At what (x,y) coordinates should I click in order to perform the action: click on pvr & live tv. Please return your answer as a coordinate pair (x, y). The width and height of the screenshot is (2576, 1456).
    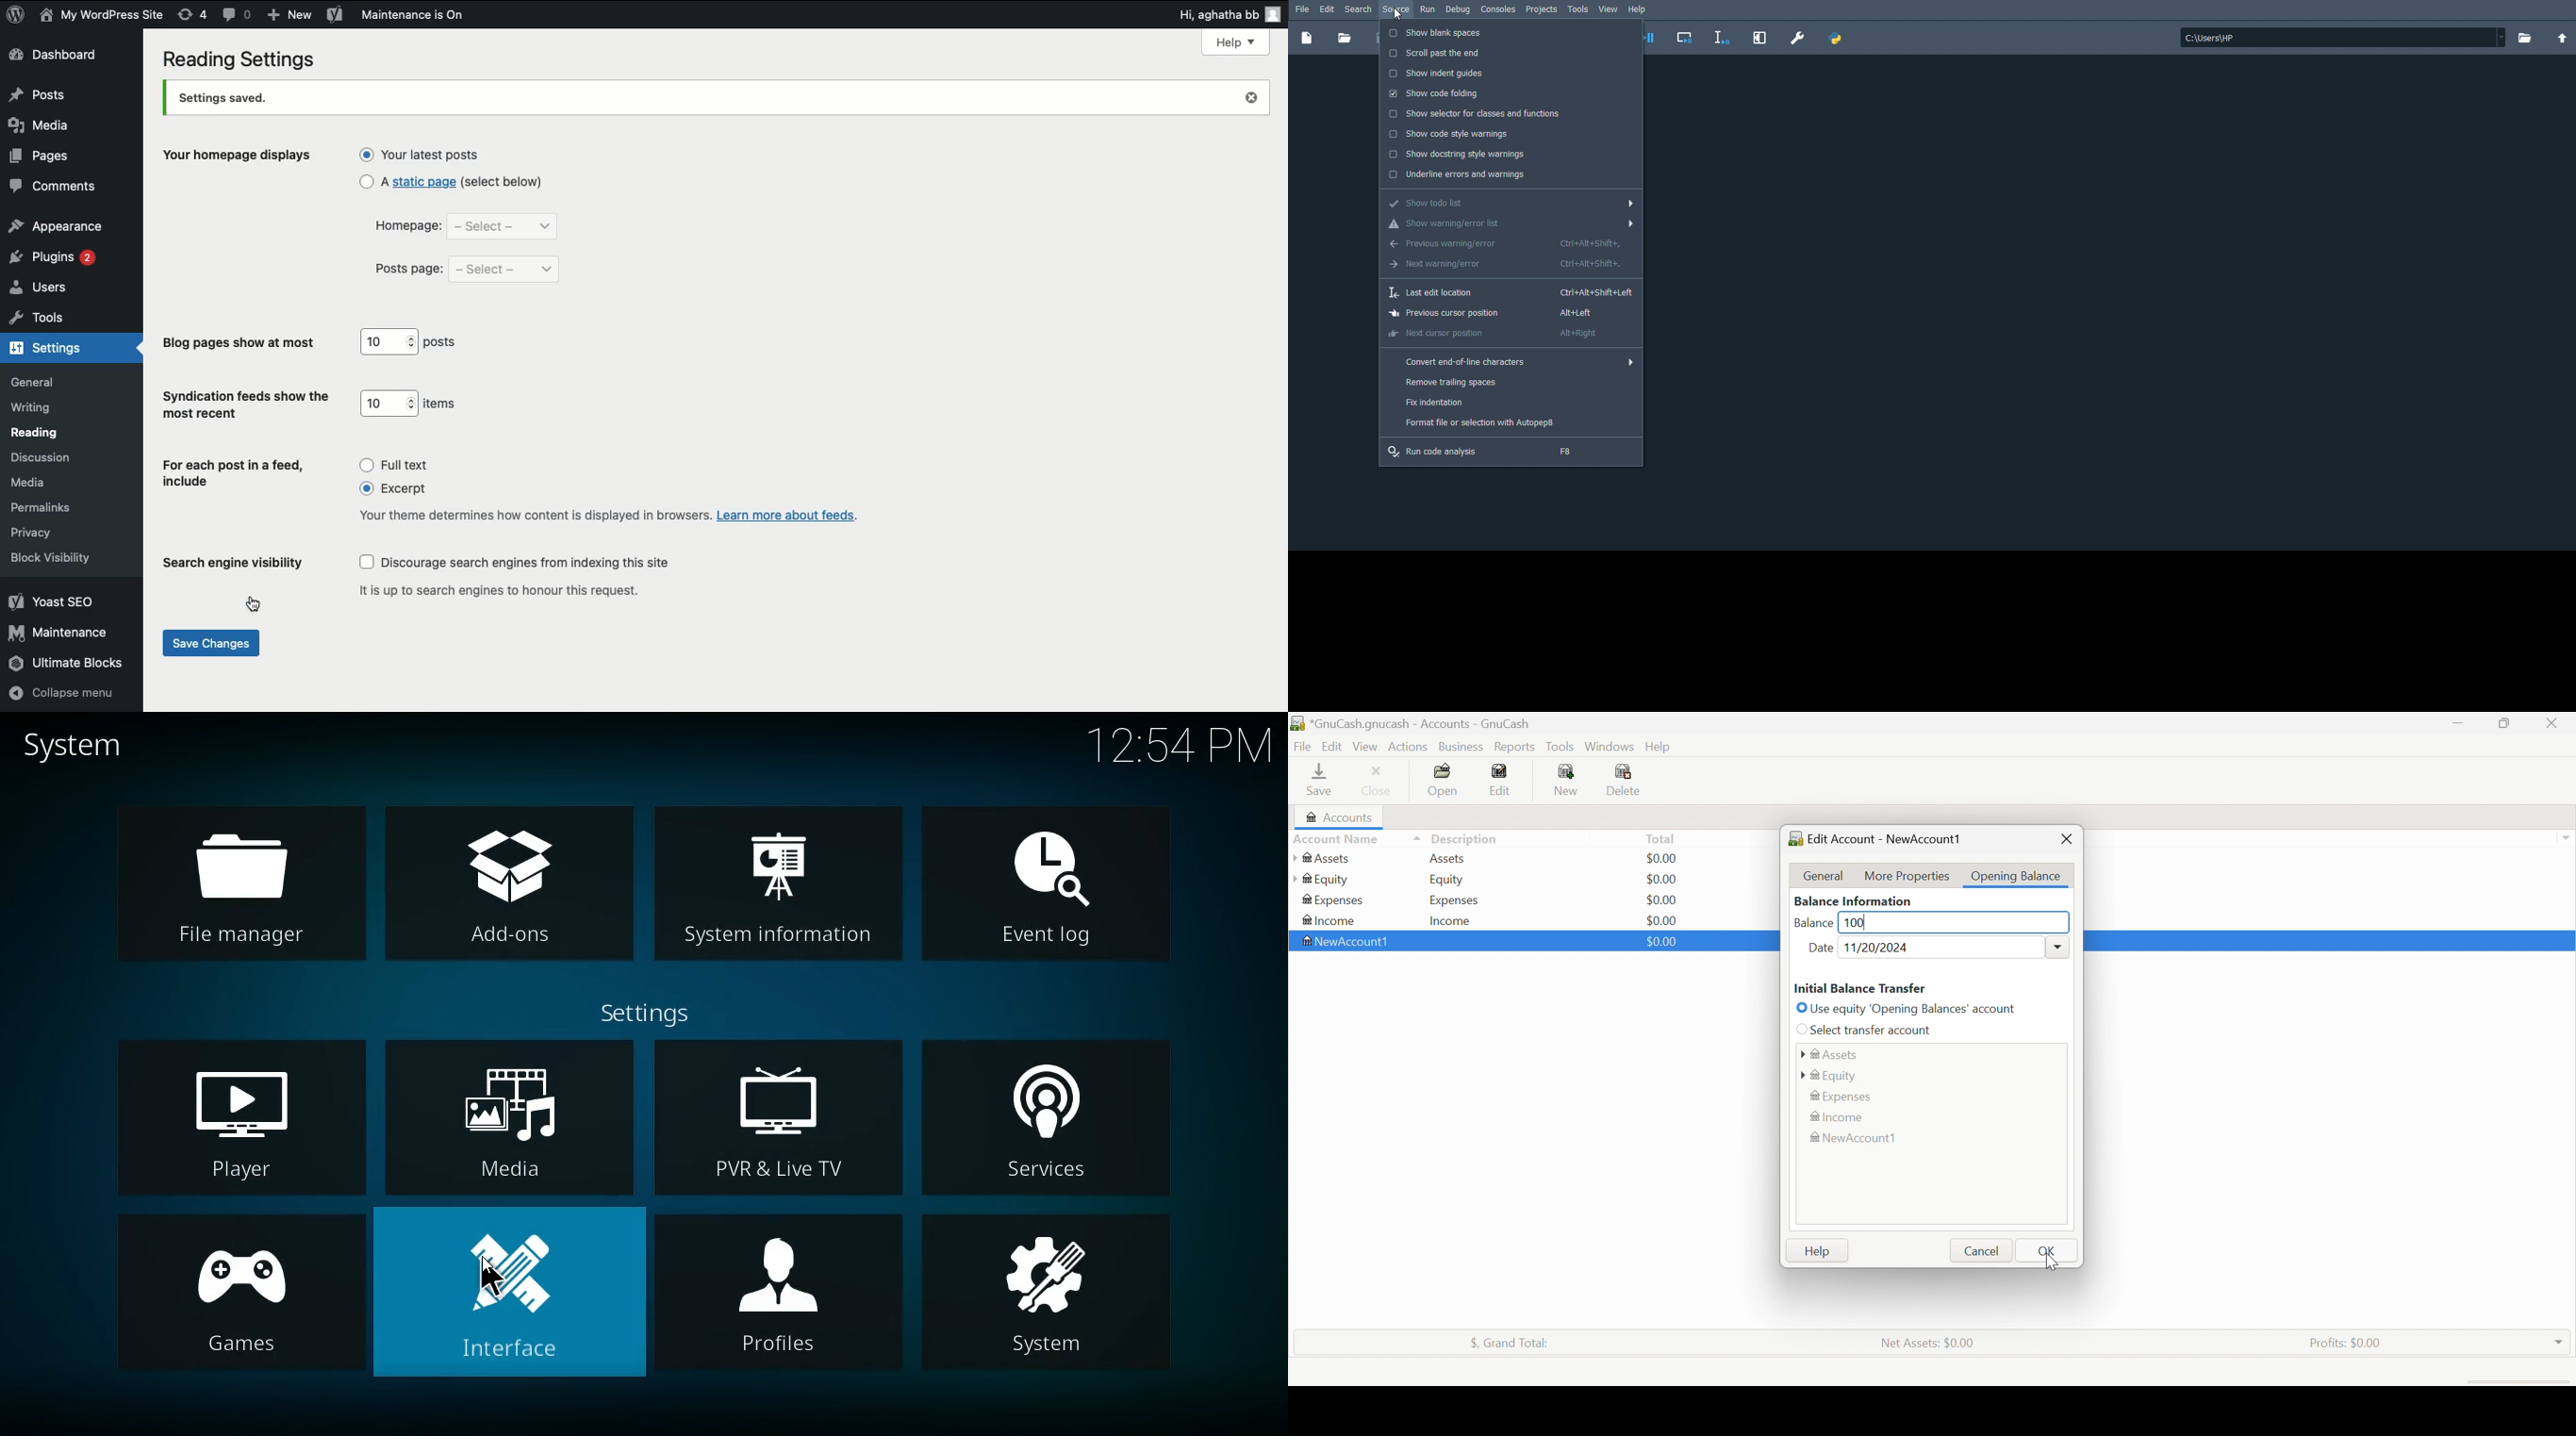
    Looking at the image, I should click on (779, 1118).